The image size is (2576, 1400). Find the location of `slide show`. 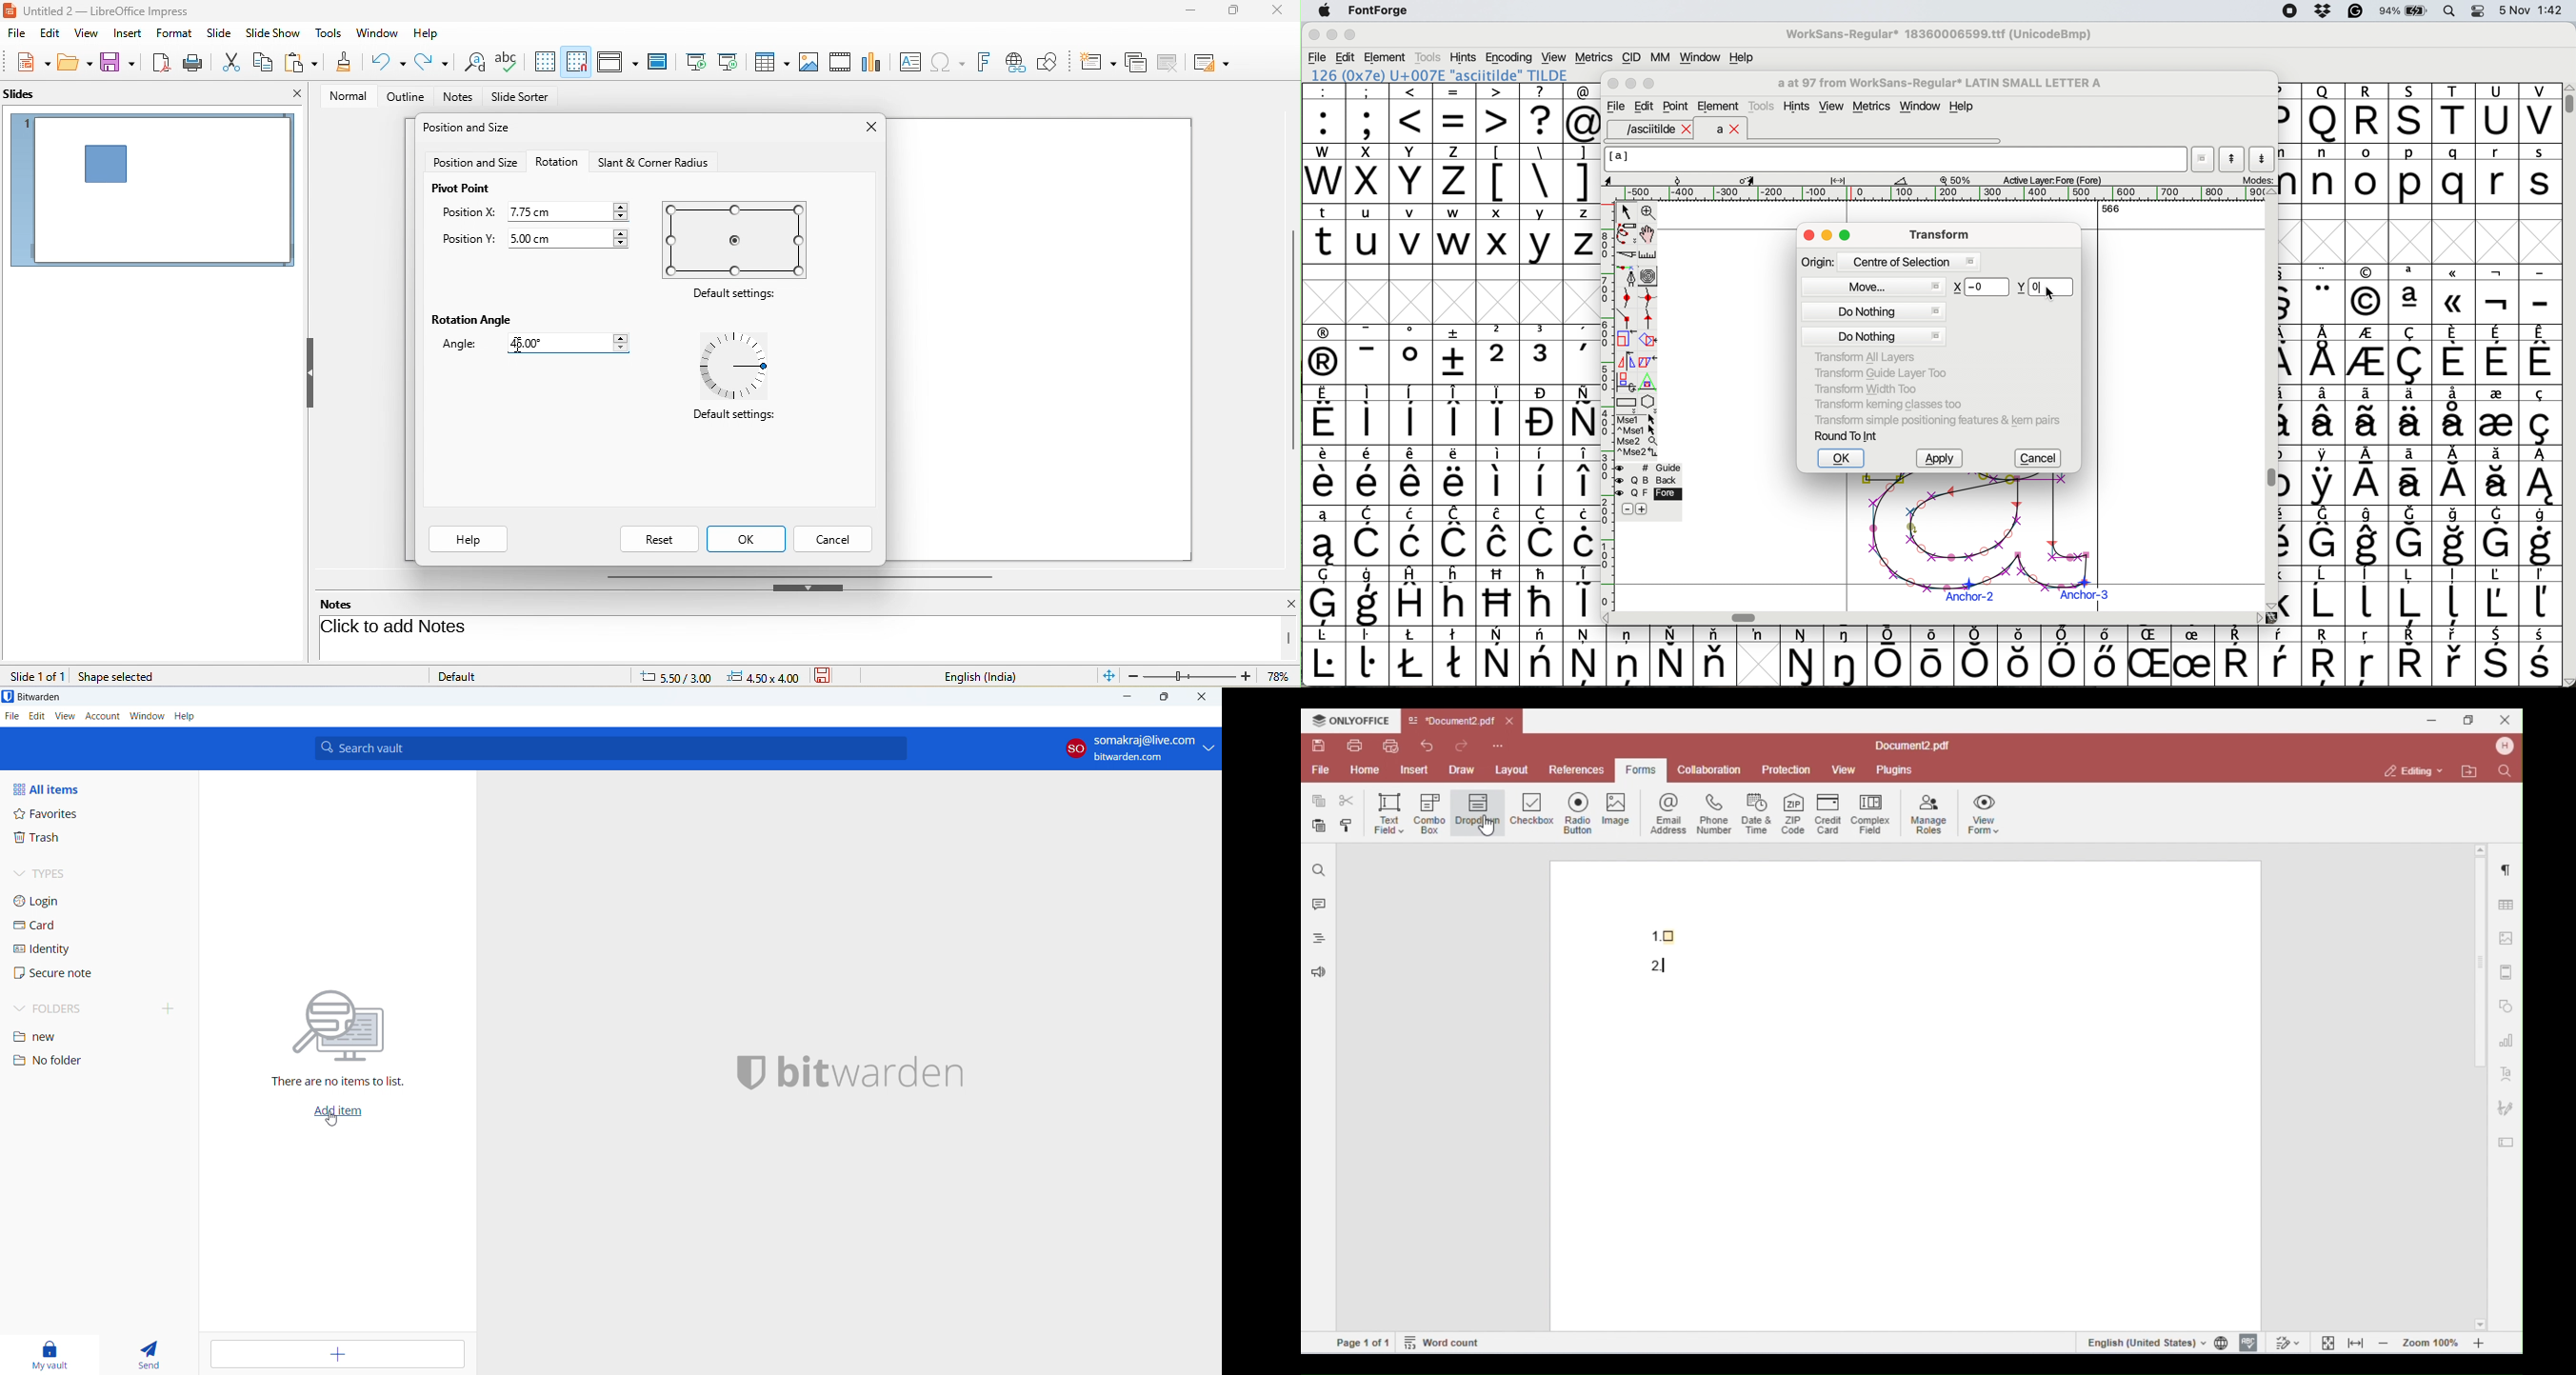

slide show is located at coordinates (276, 33).